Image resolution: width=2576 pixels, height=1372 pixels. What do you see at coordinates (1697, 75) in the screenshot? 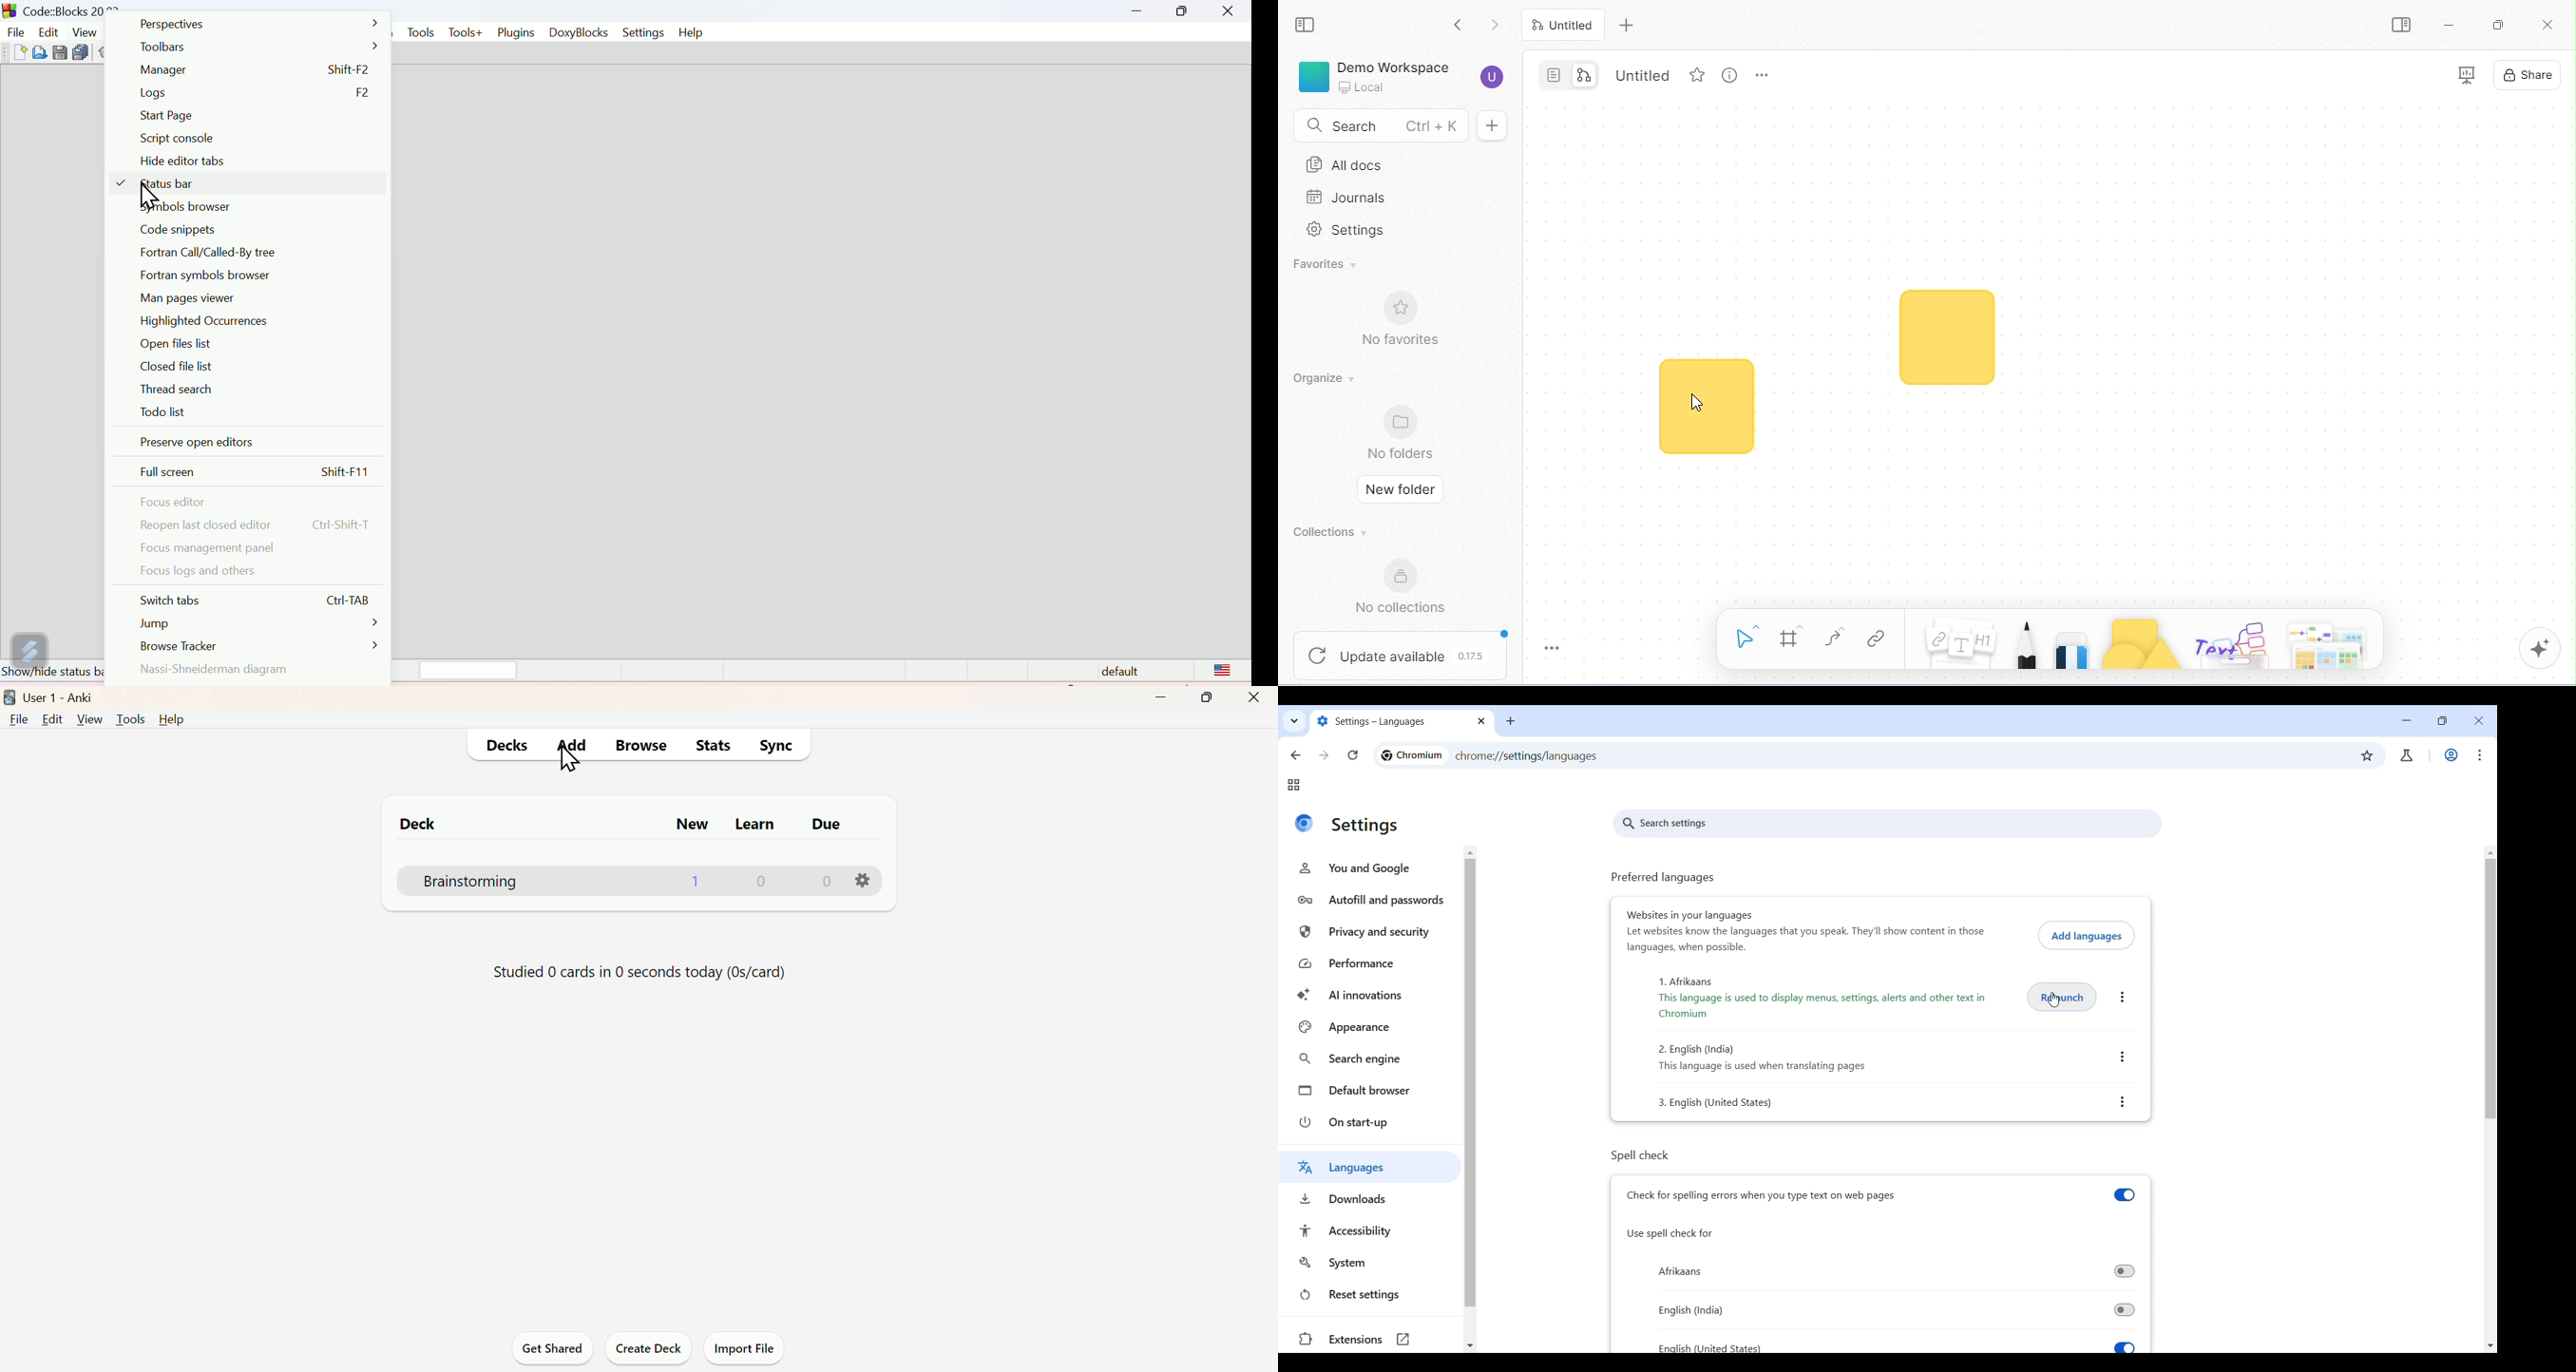
I see `favorite` at bounding box center [1697, 75].